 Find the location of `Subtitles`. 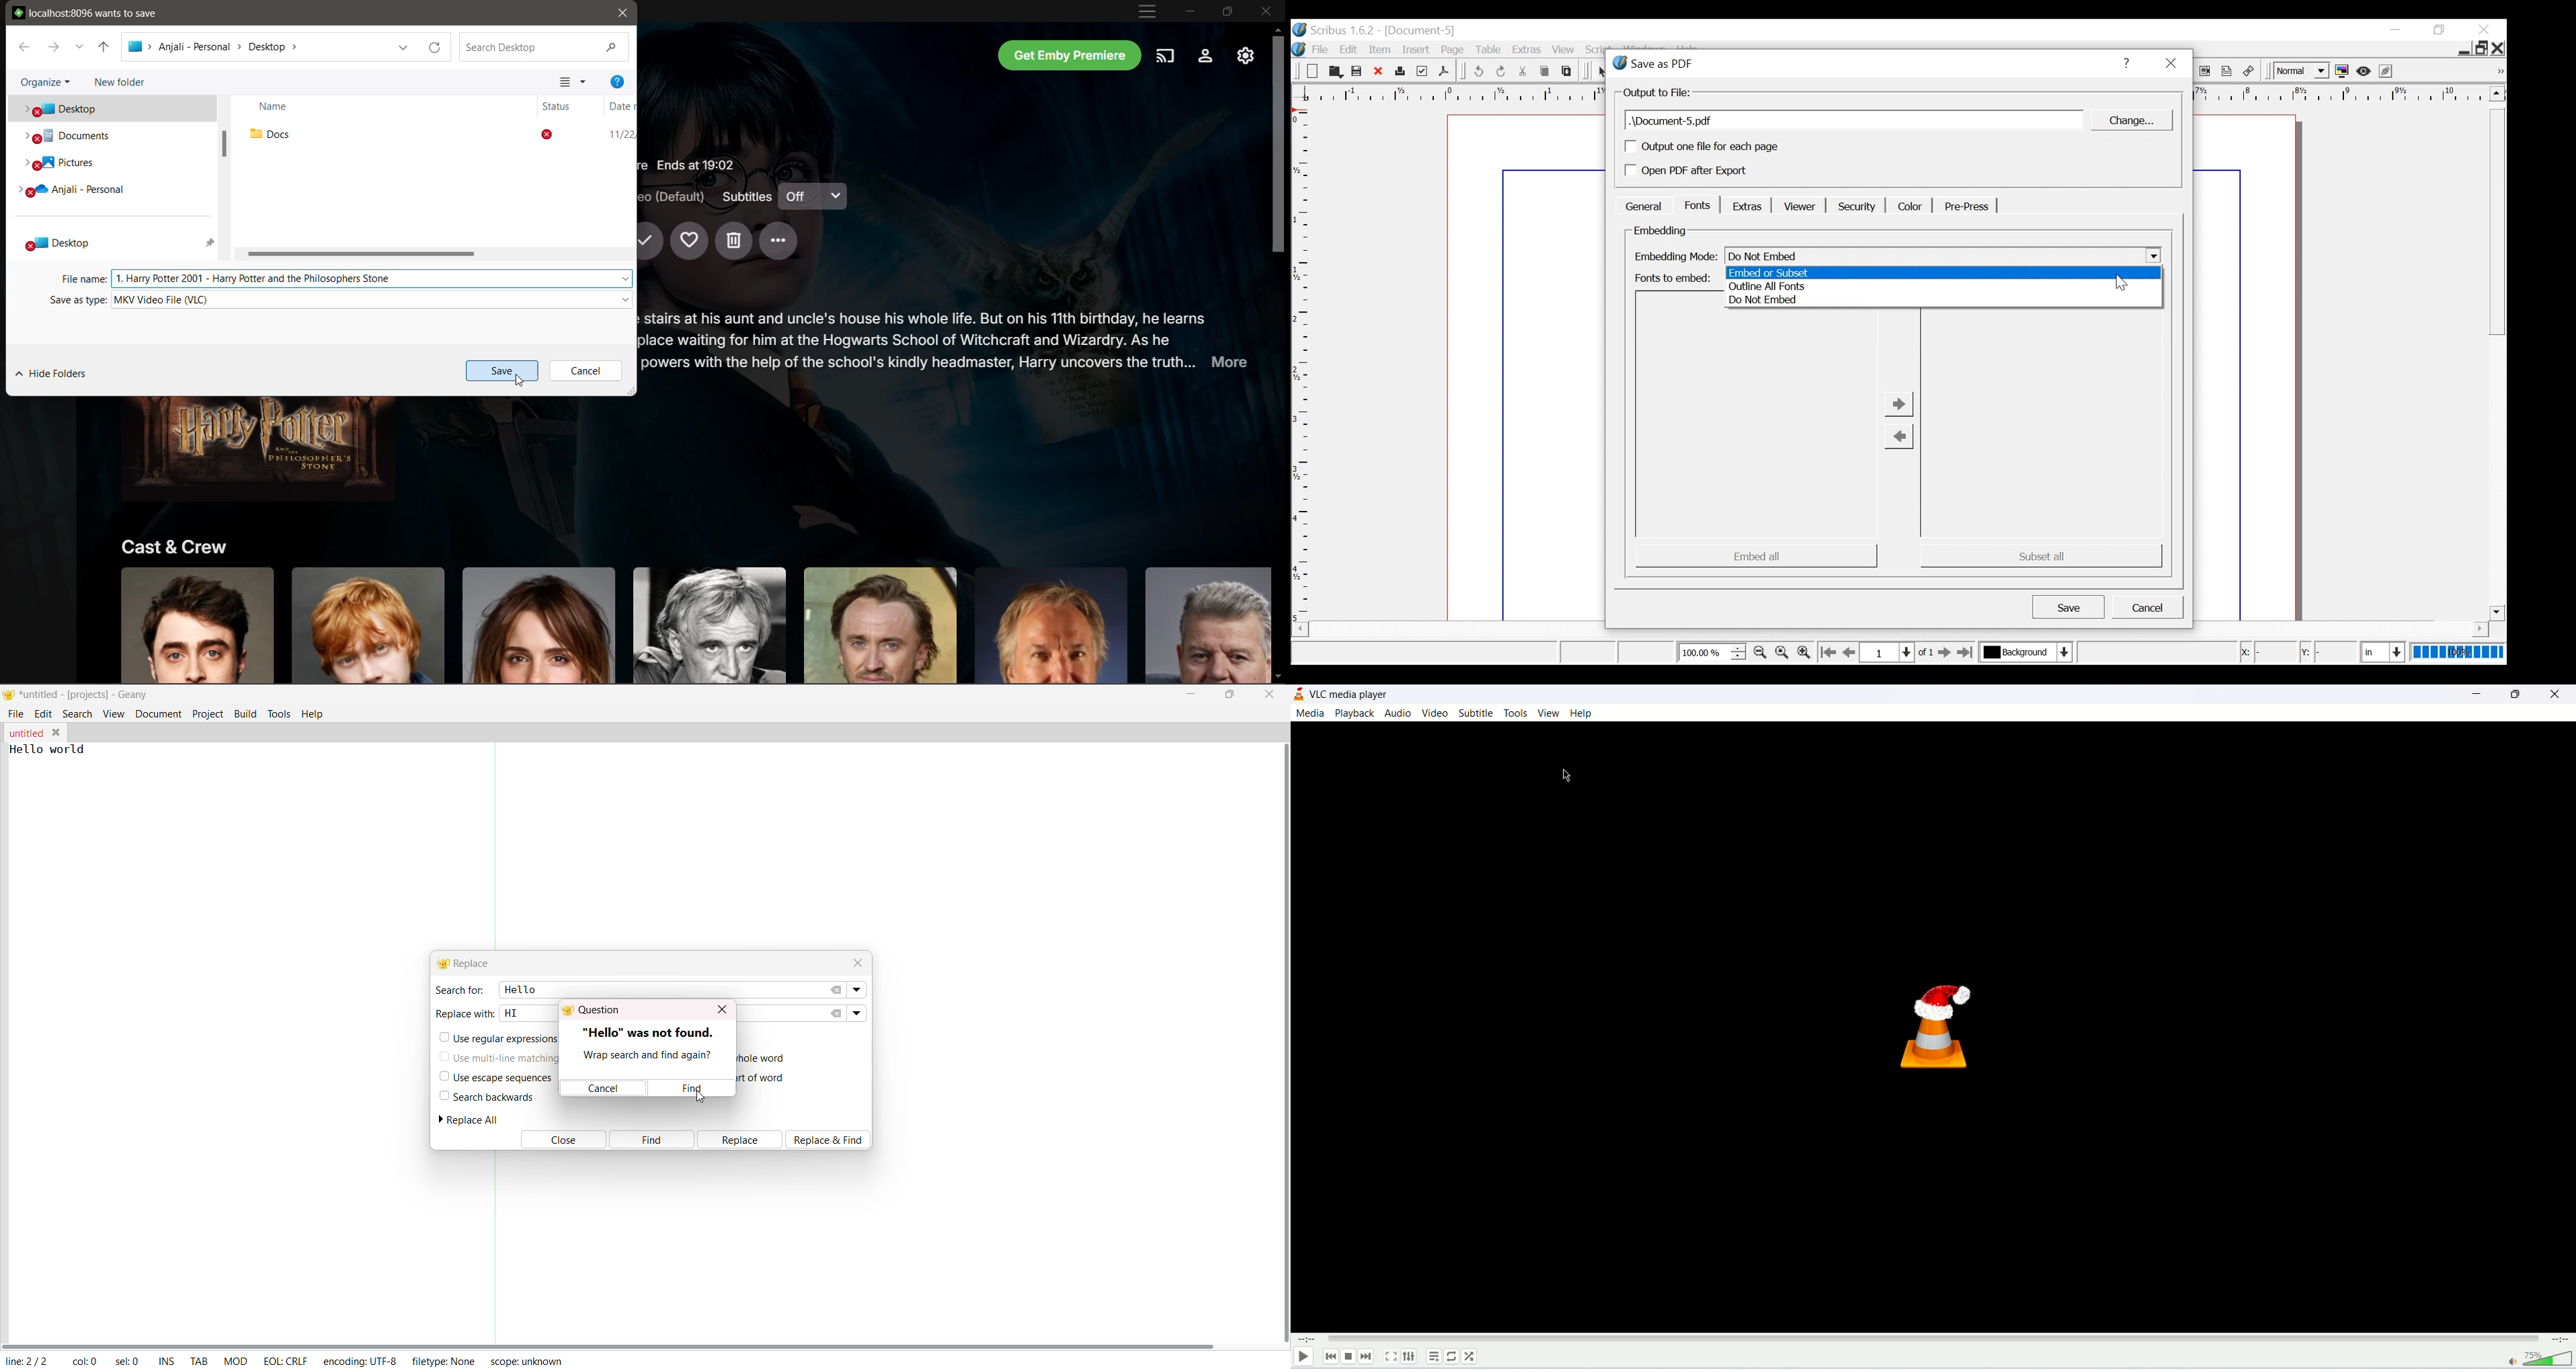

Subtitles is located at coordinates (745, 196).